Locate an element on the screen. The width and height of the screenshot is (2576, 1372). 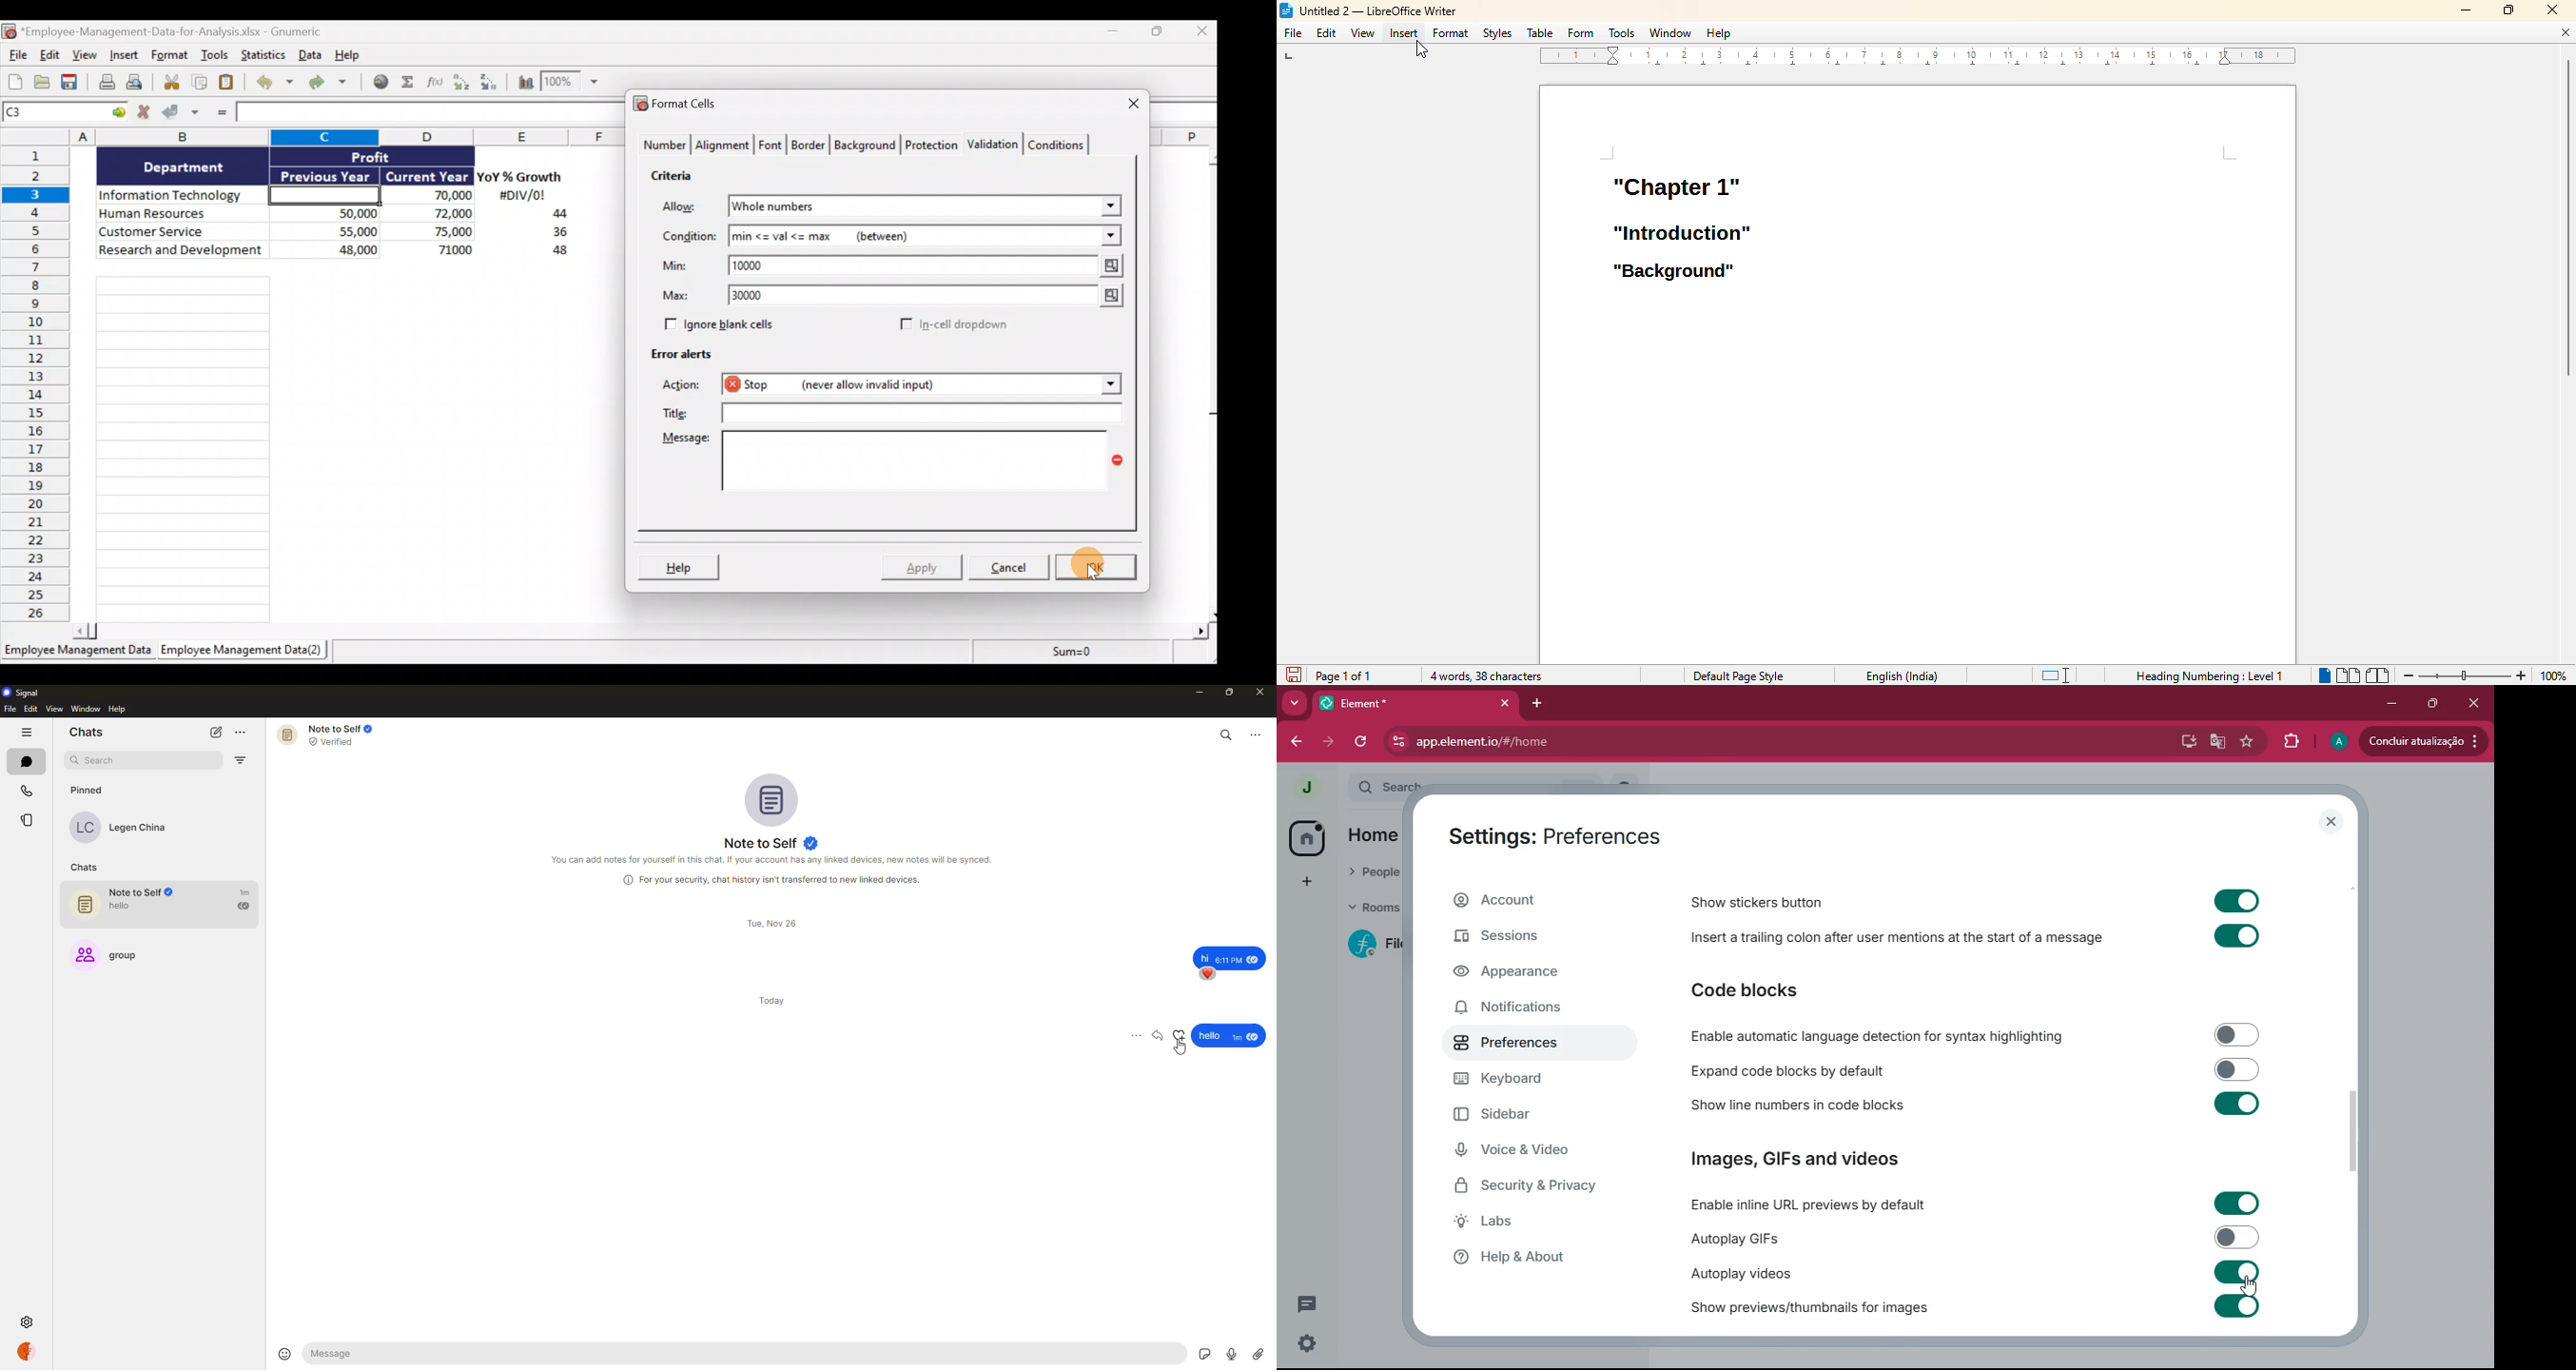
stickers is located at coordinates (1201, 1353).